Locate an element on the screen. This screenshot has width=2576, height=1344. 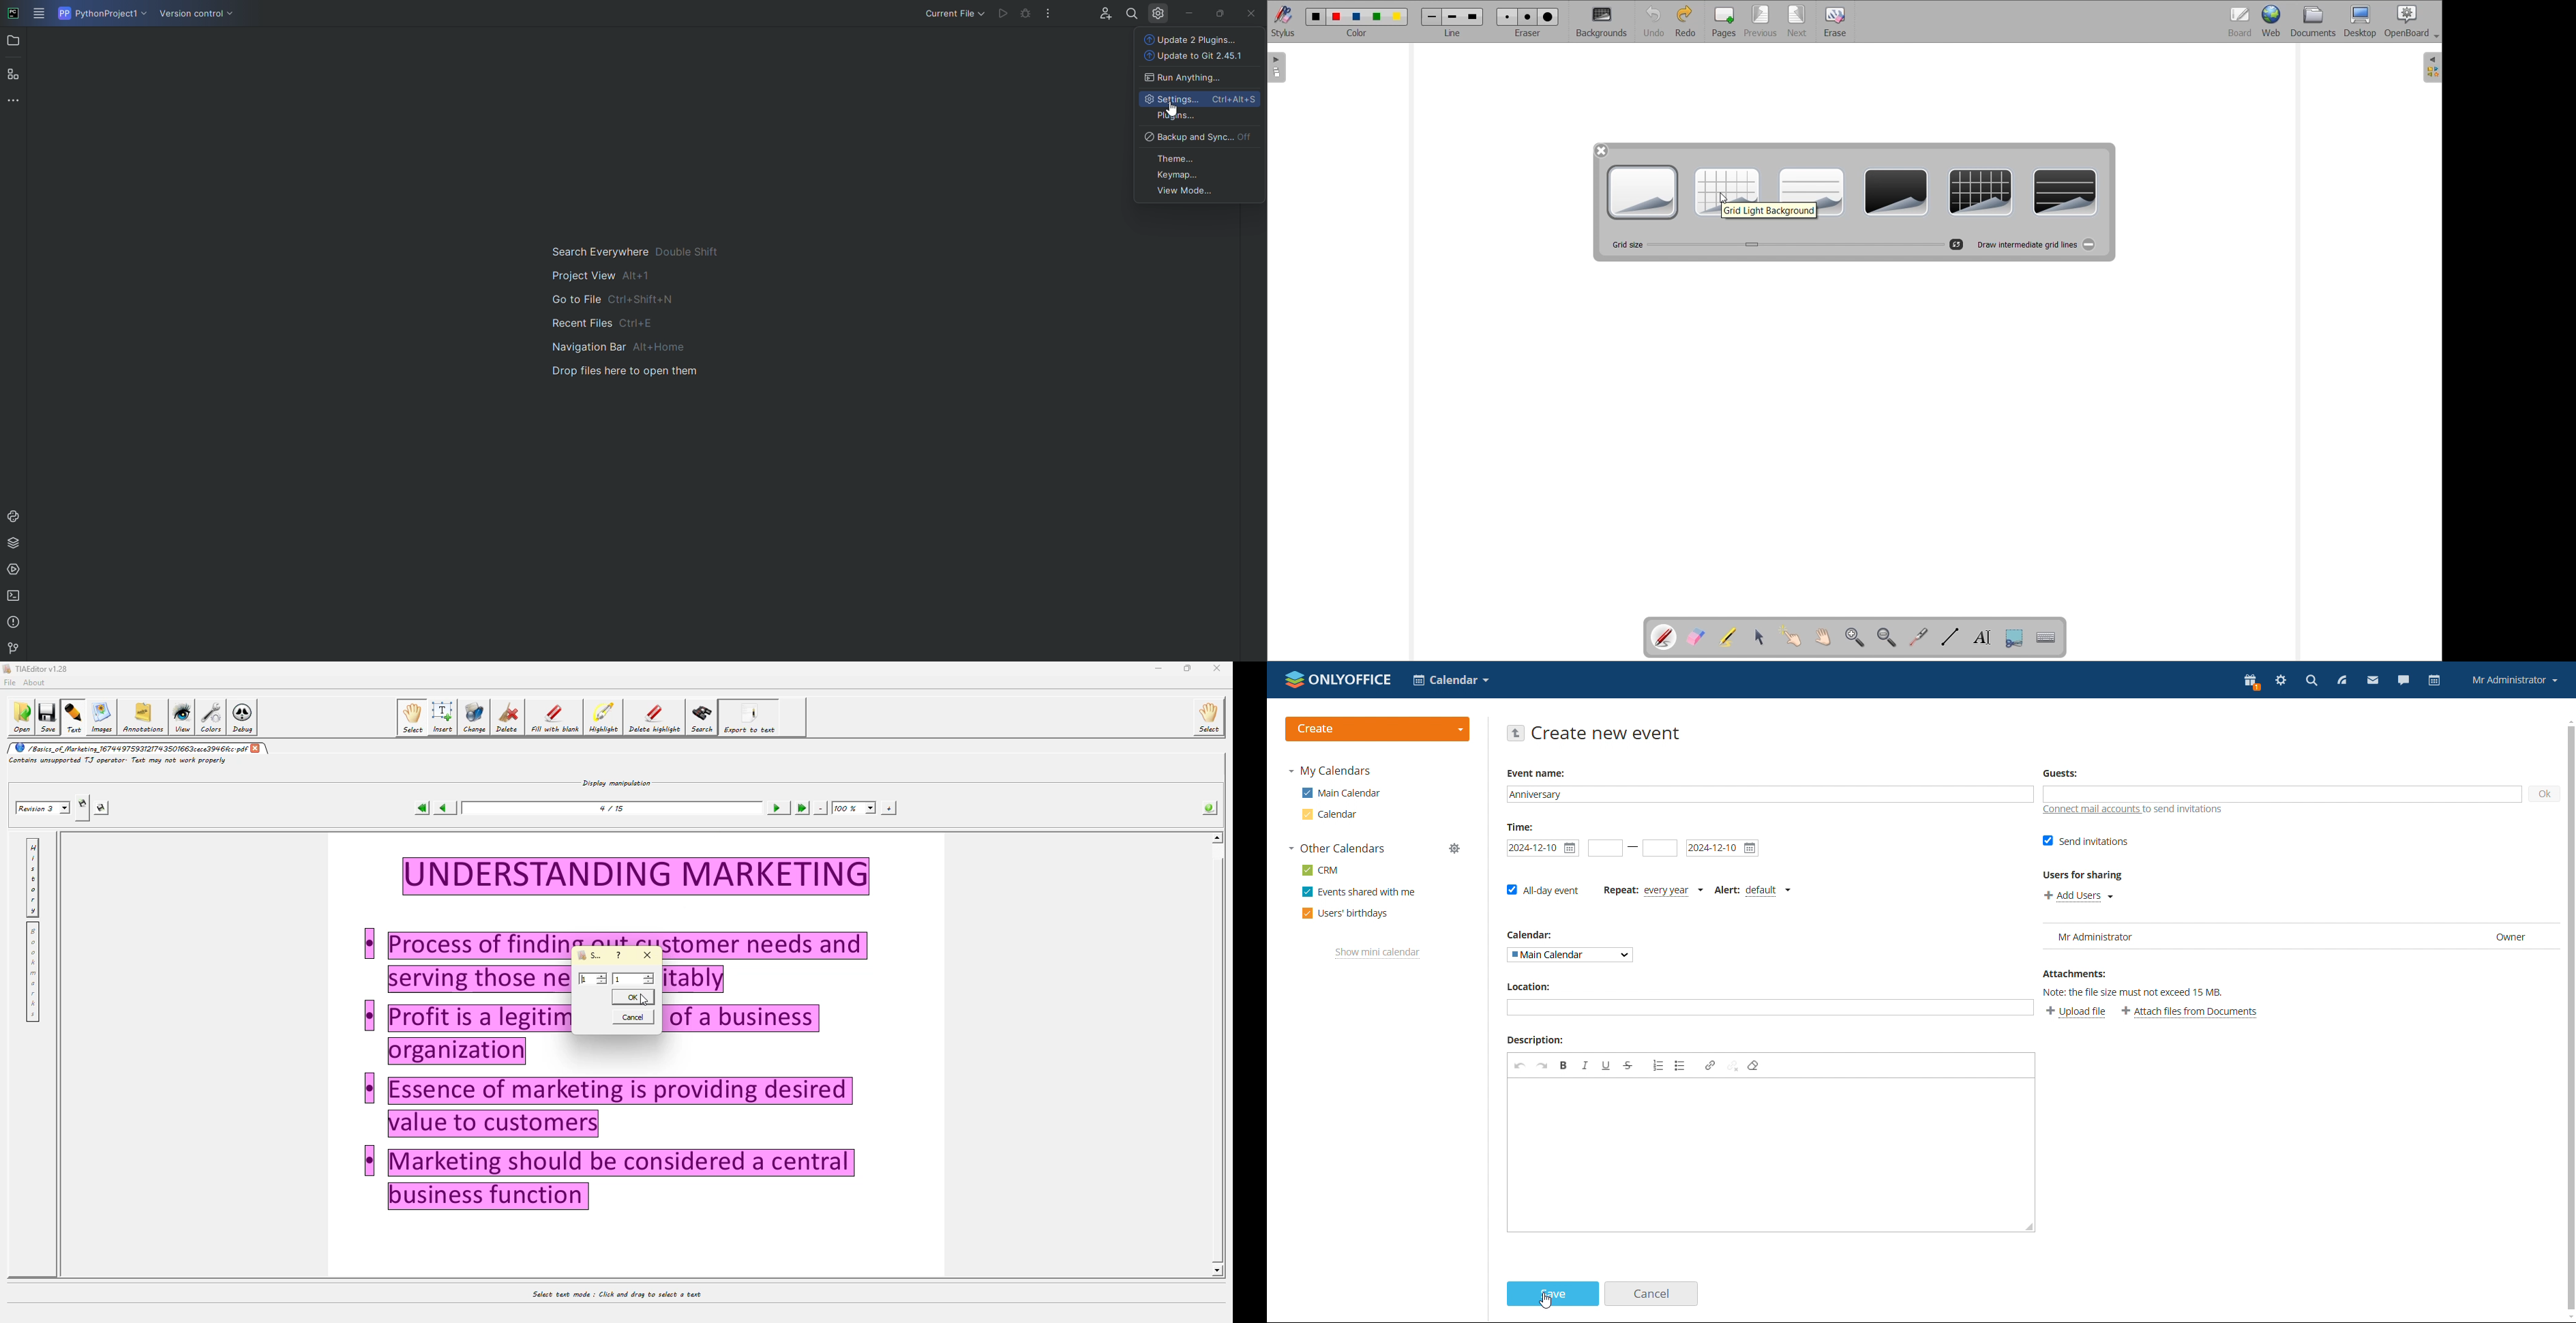
remove format is located at coordinates (1755, 1065).